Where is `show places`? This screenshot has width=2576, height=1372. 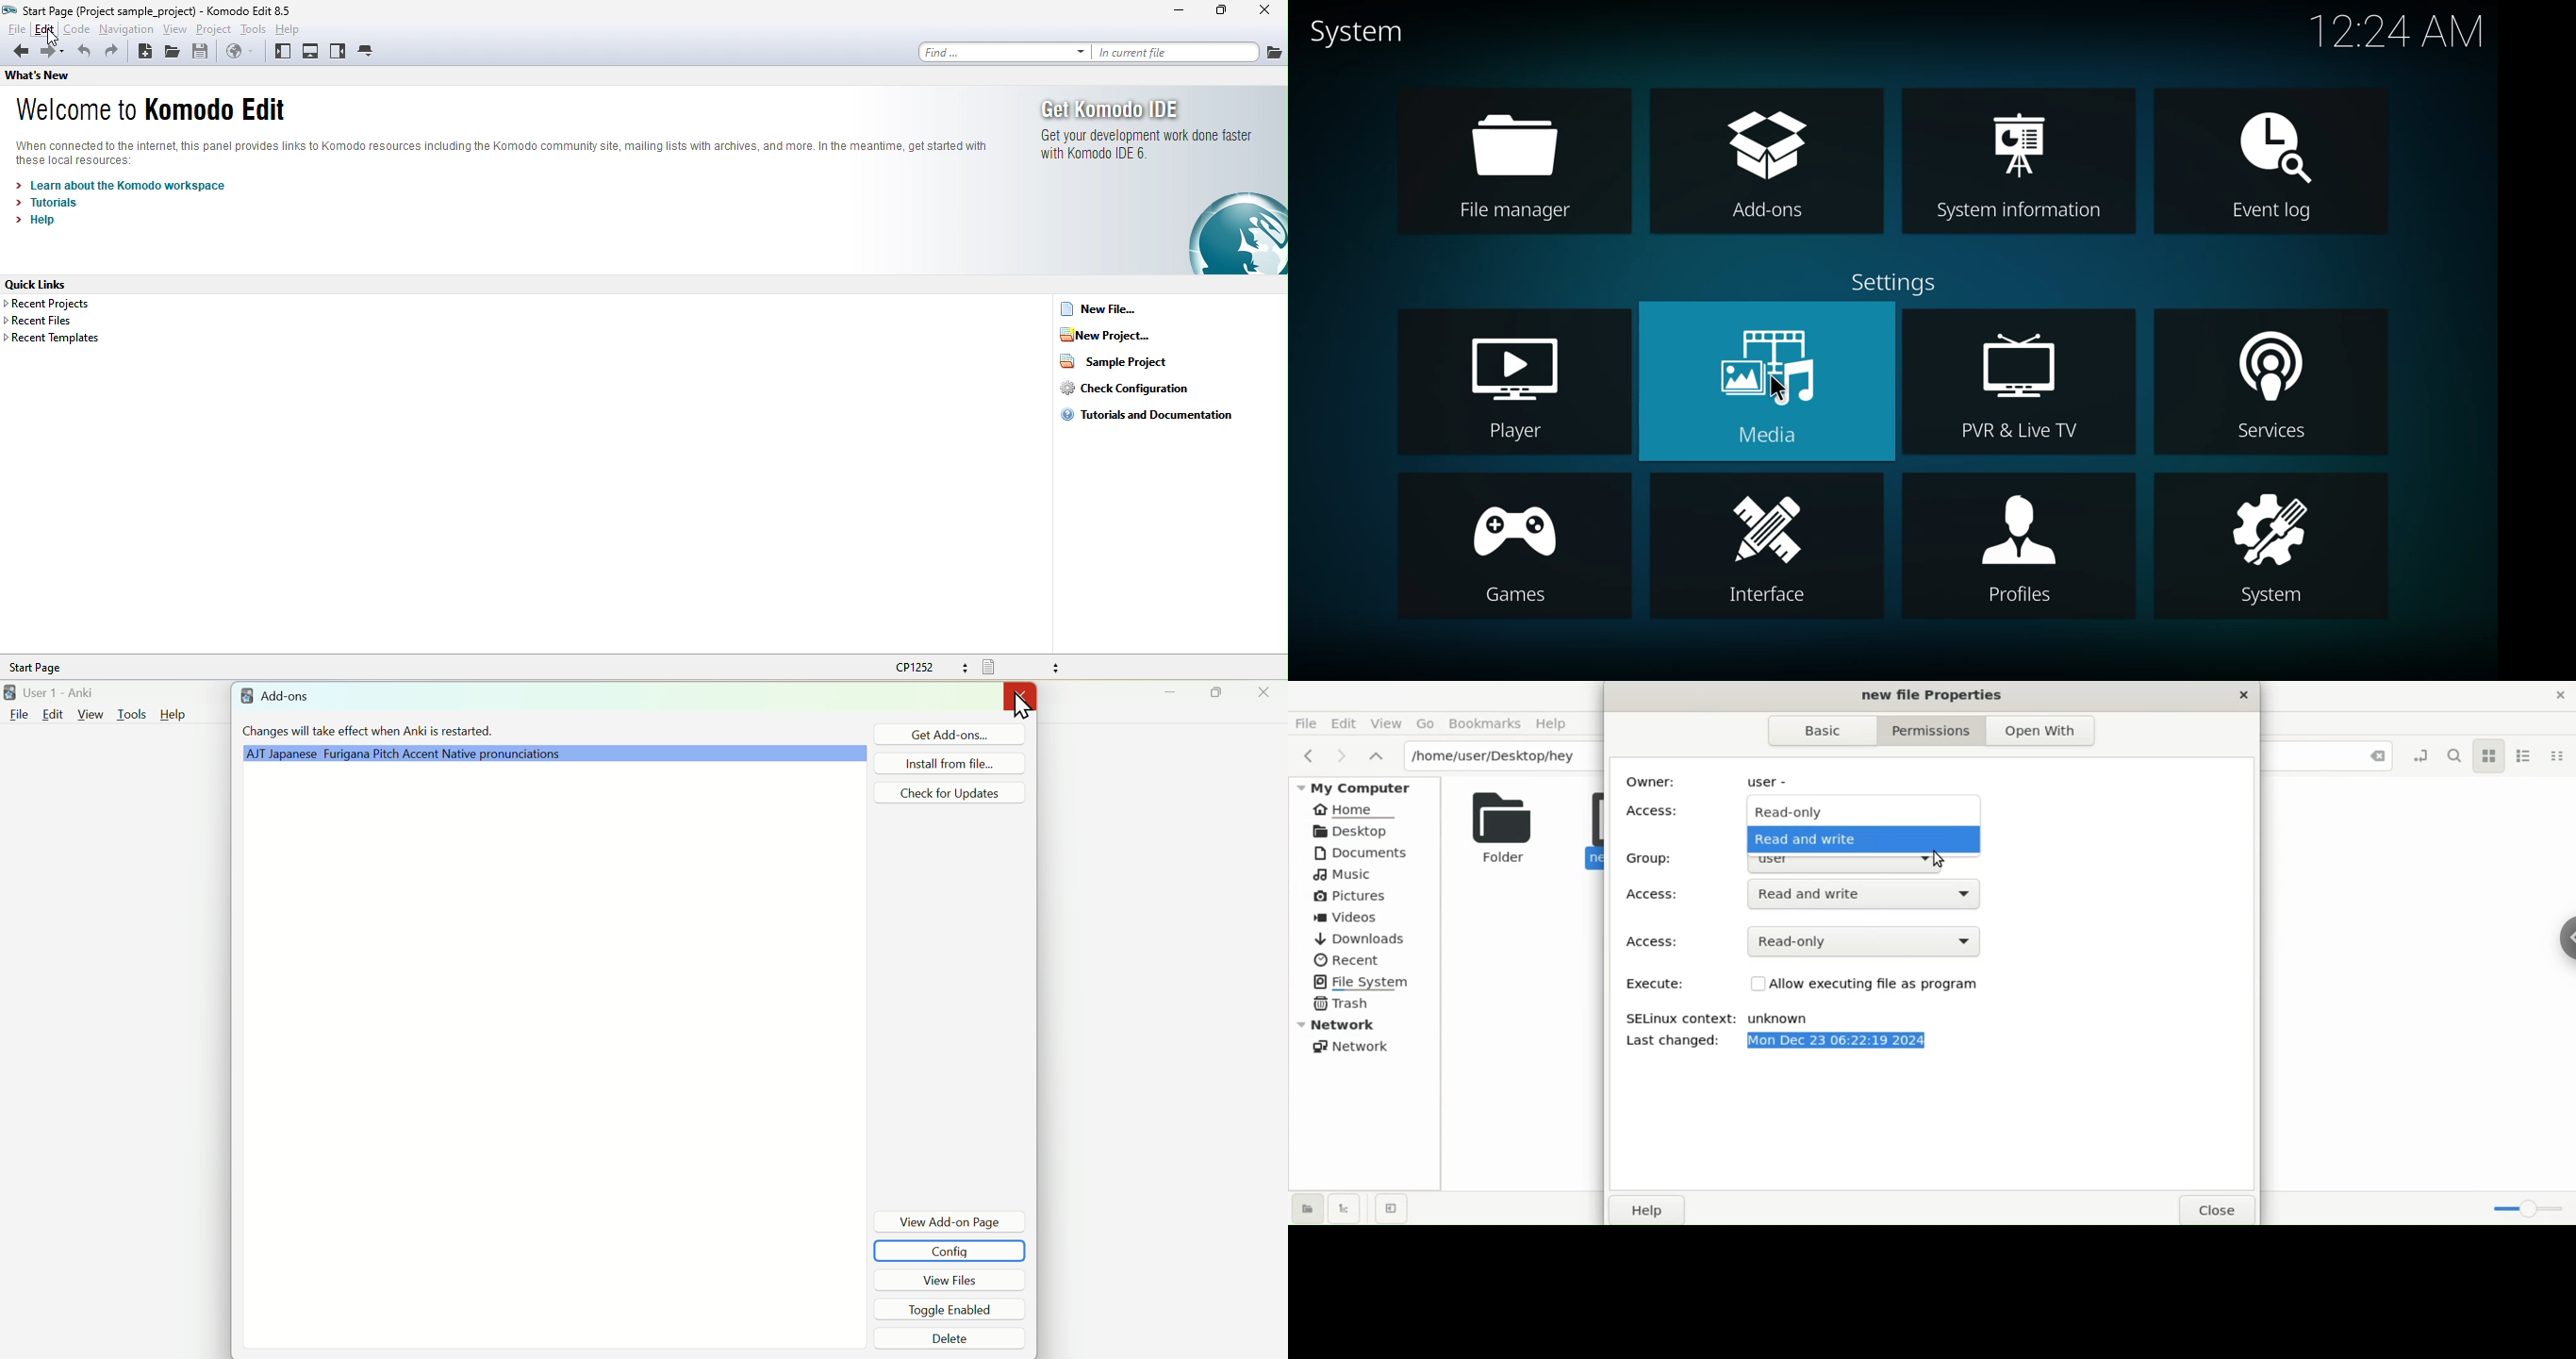
show places is located at coordinates (1307, 1208).